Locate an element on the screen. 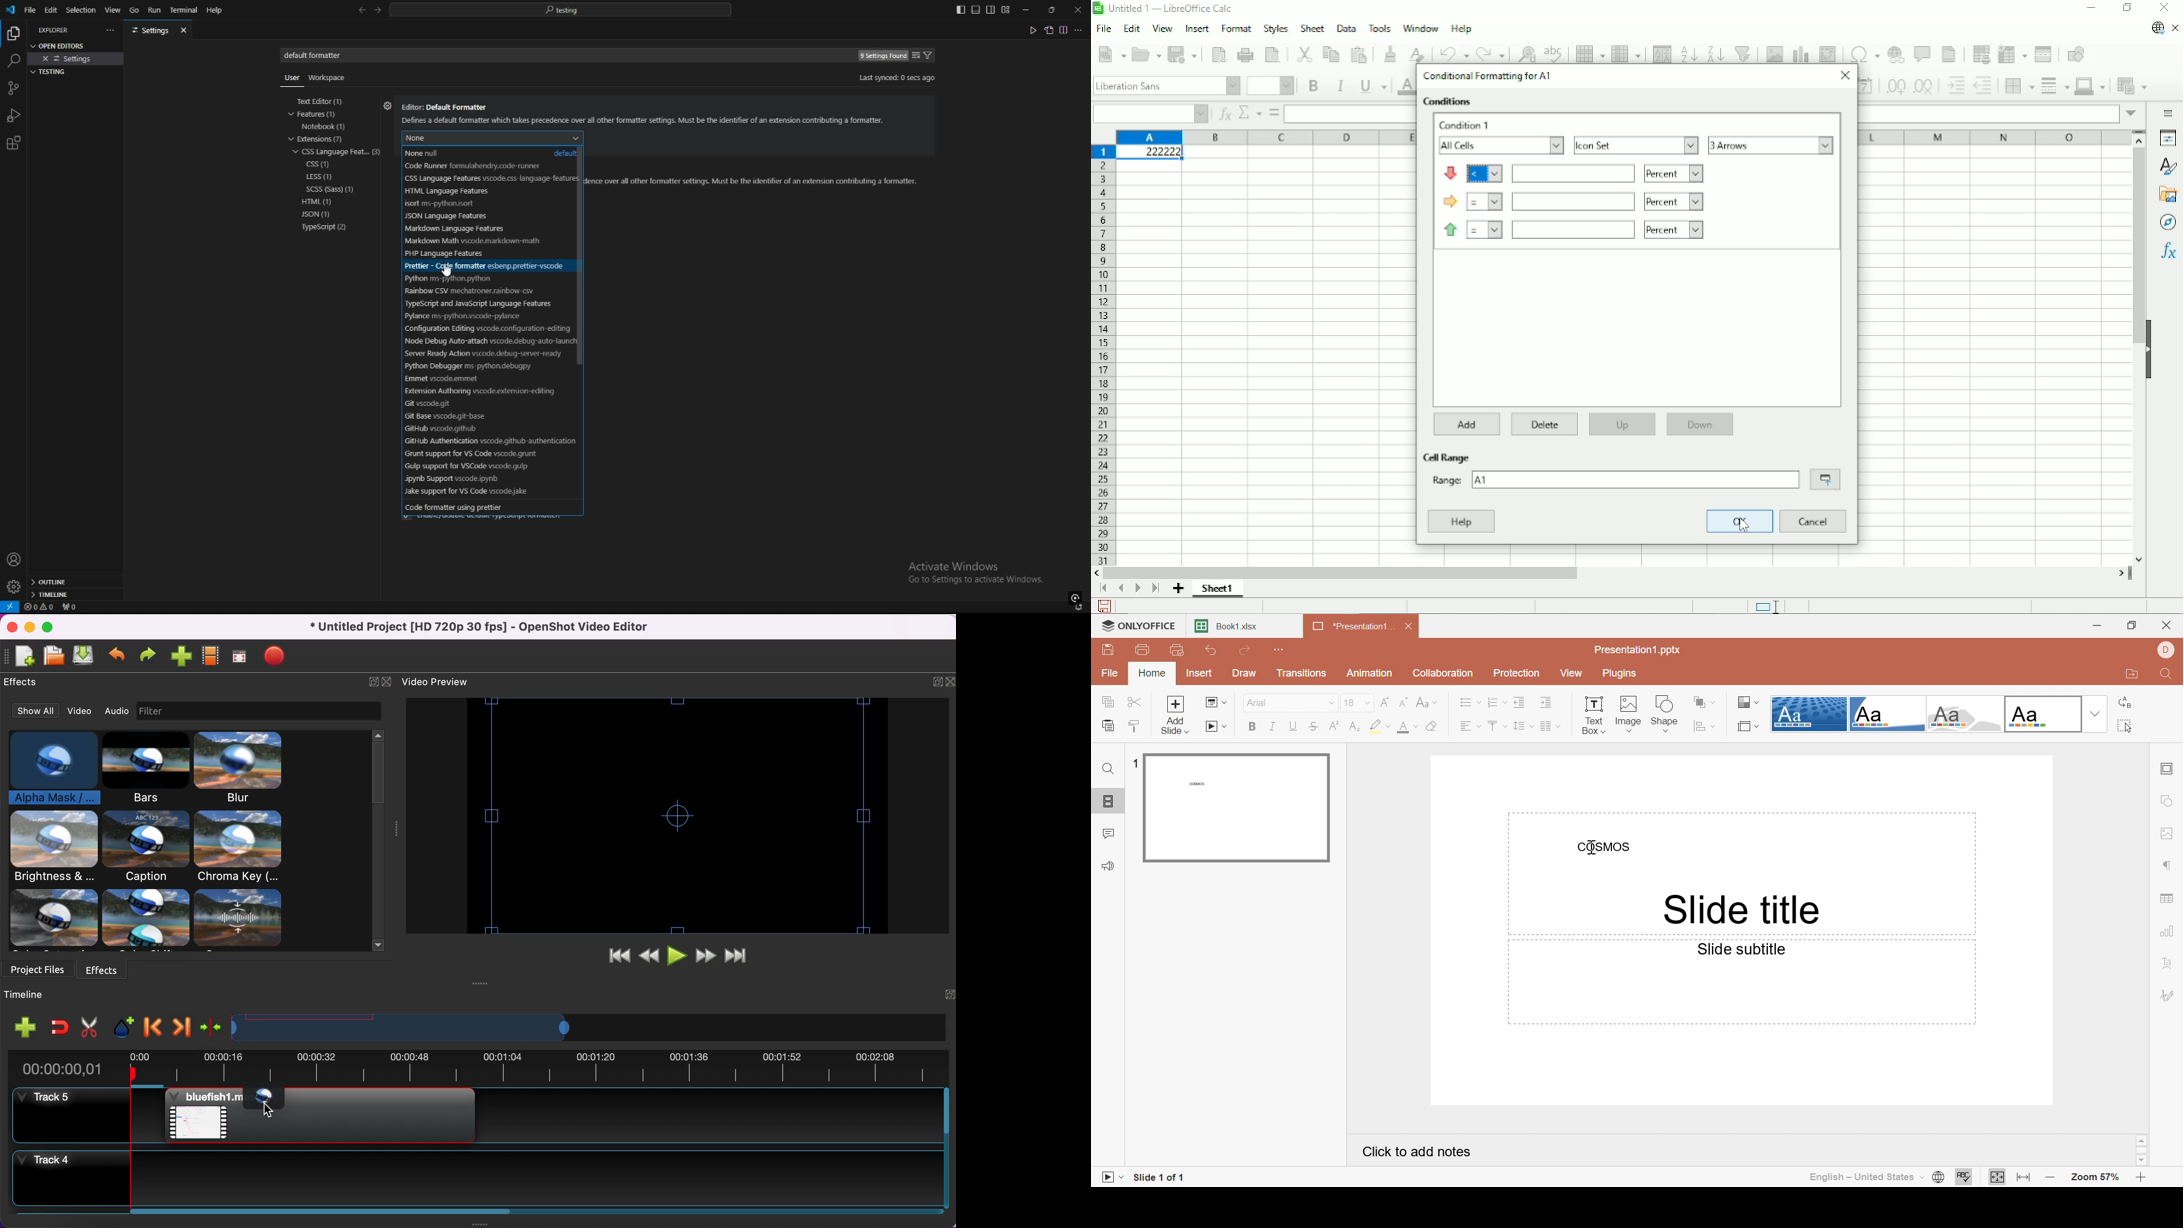 The height and width of the screenshot is (1232, 2184). Close is located at coordinates (1844, 75).